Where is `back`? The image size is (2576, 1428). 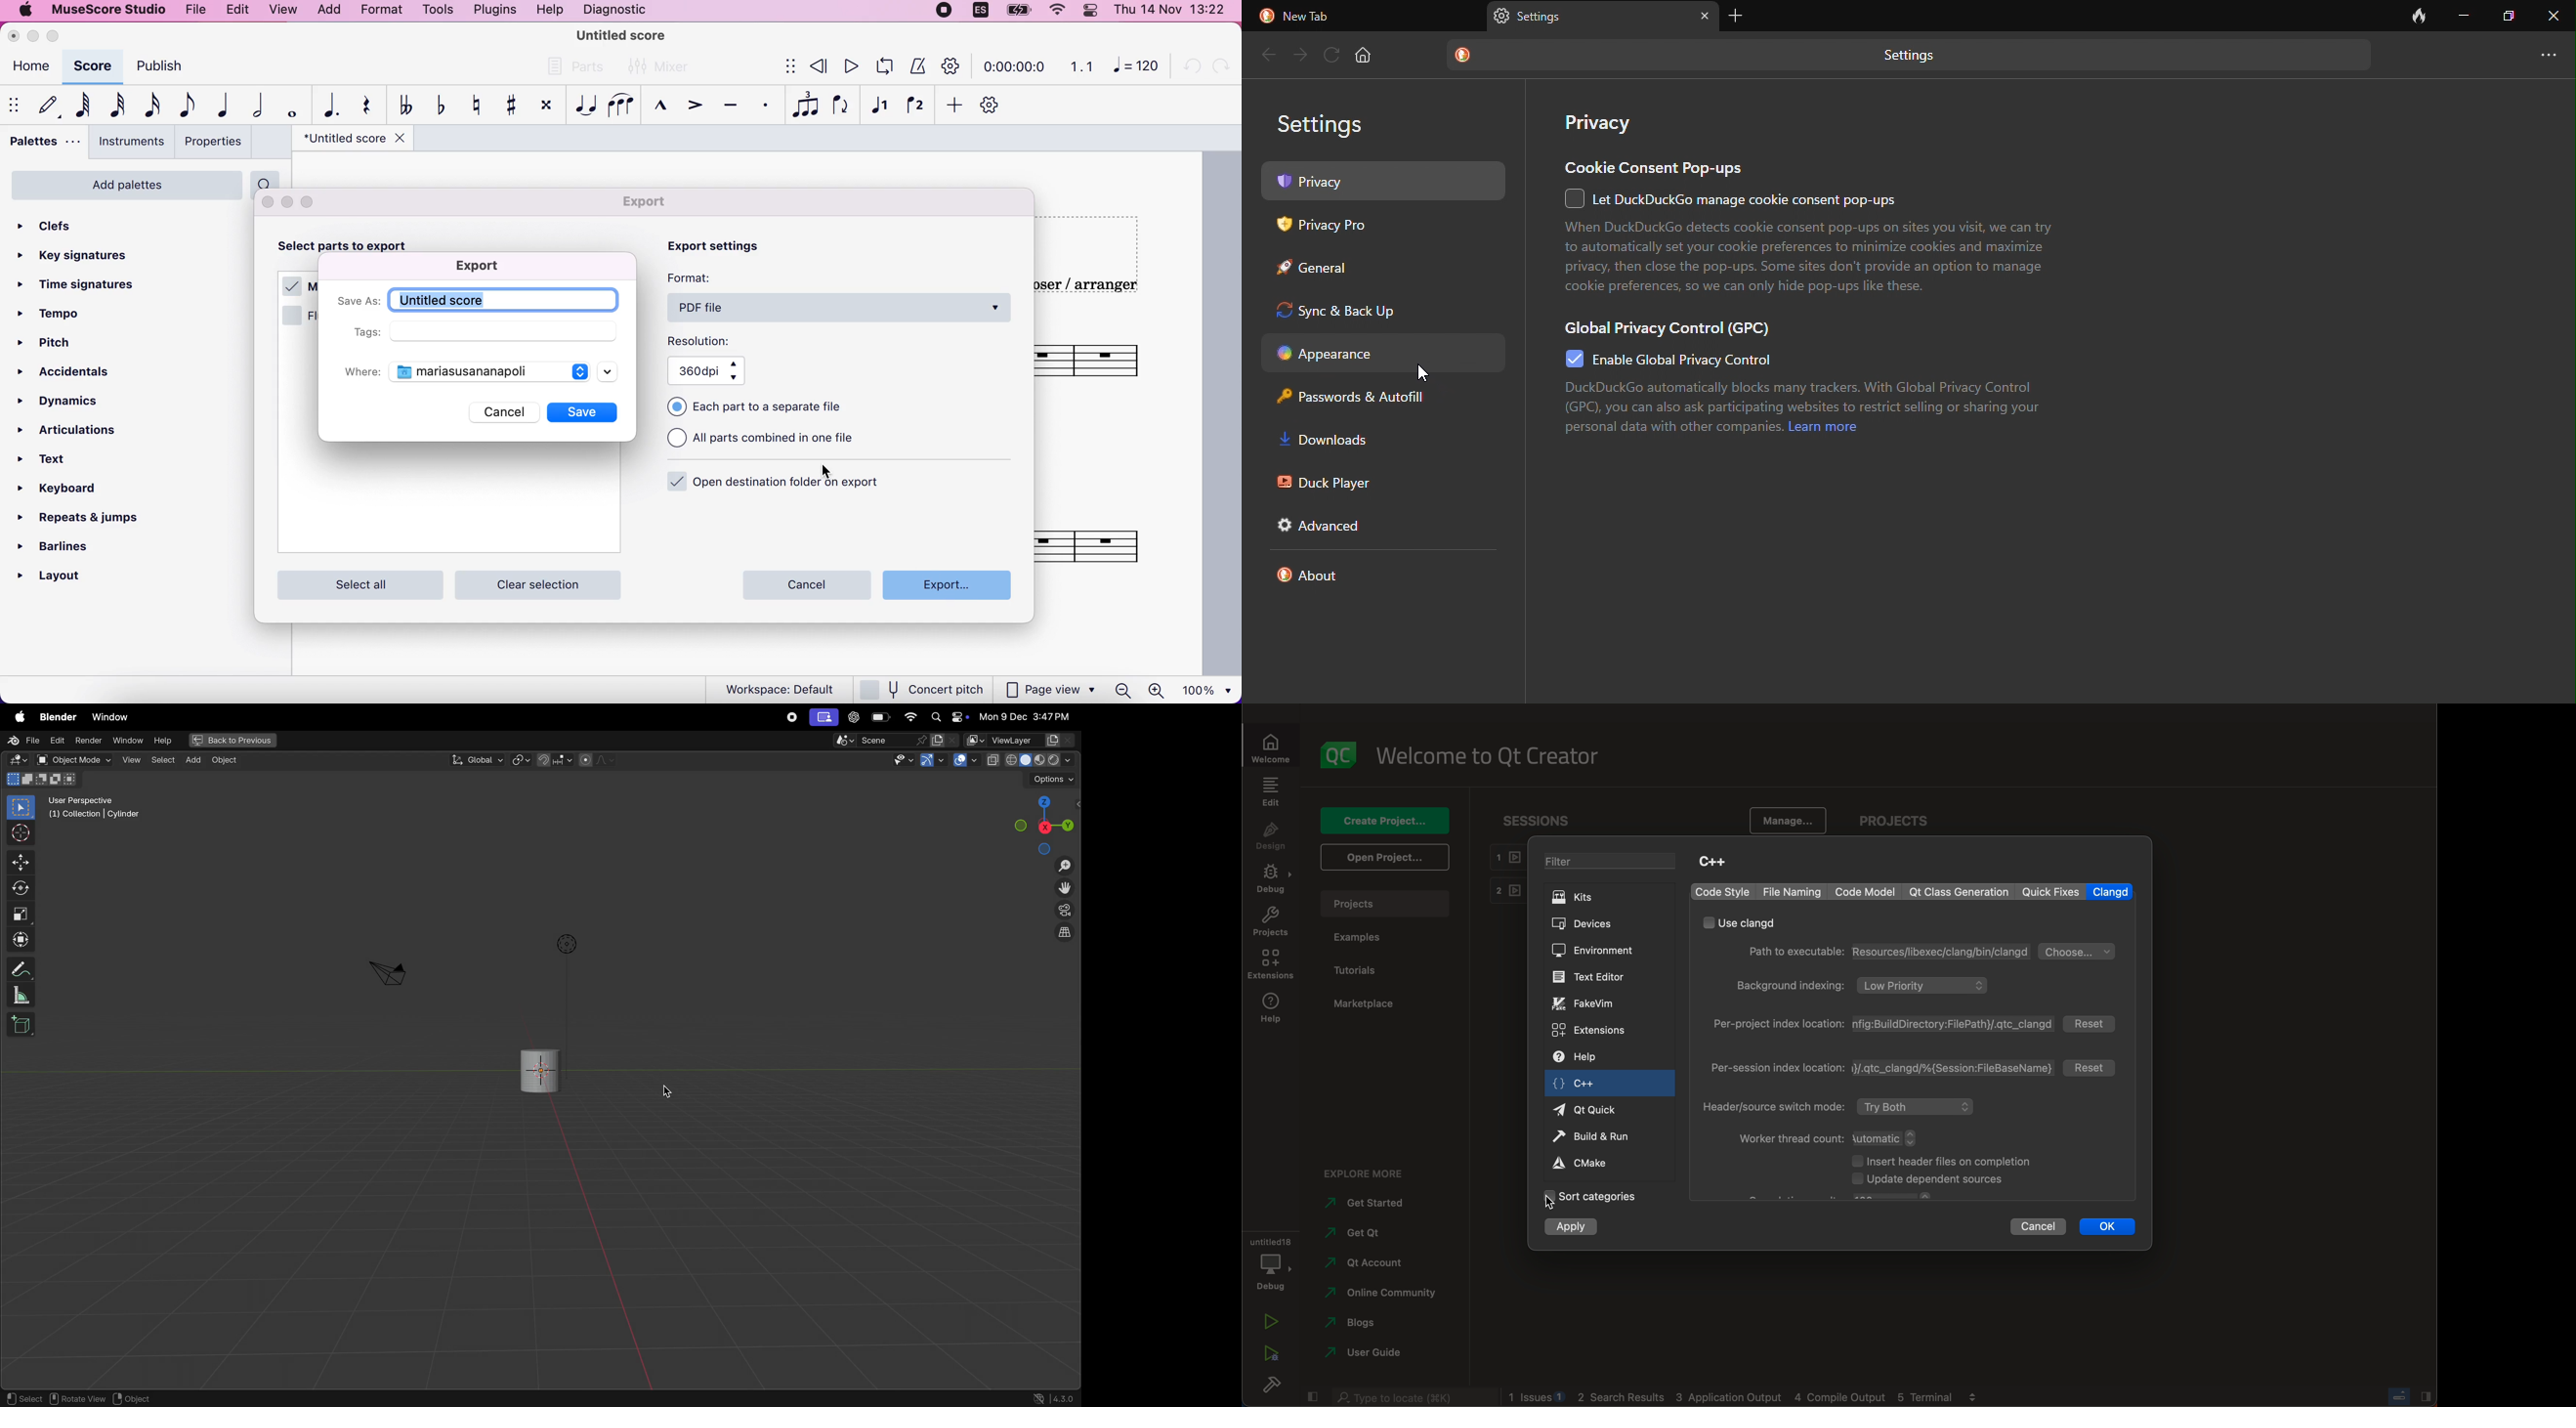 back is located at coordinates (1267, 55).